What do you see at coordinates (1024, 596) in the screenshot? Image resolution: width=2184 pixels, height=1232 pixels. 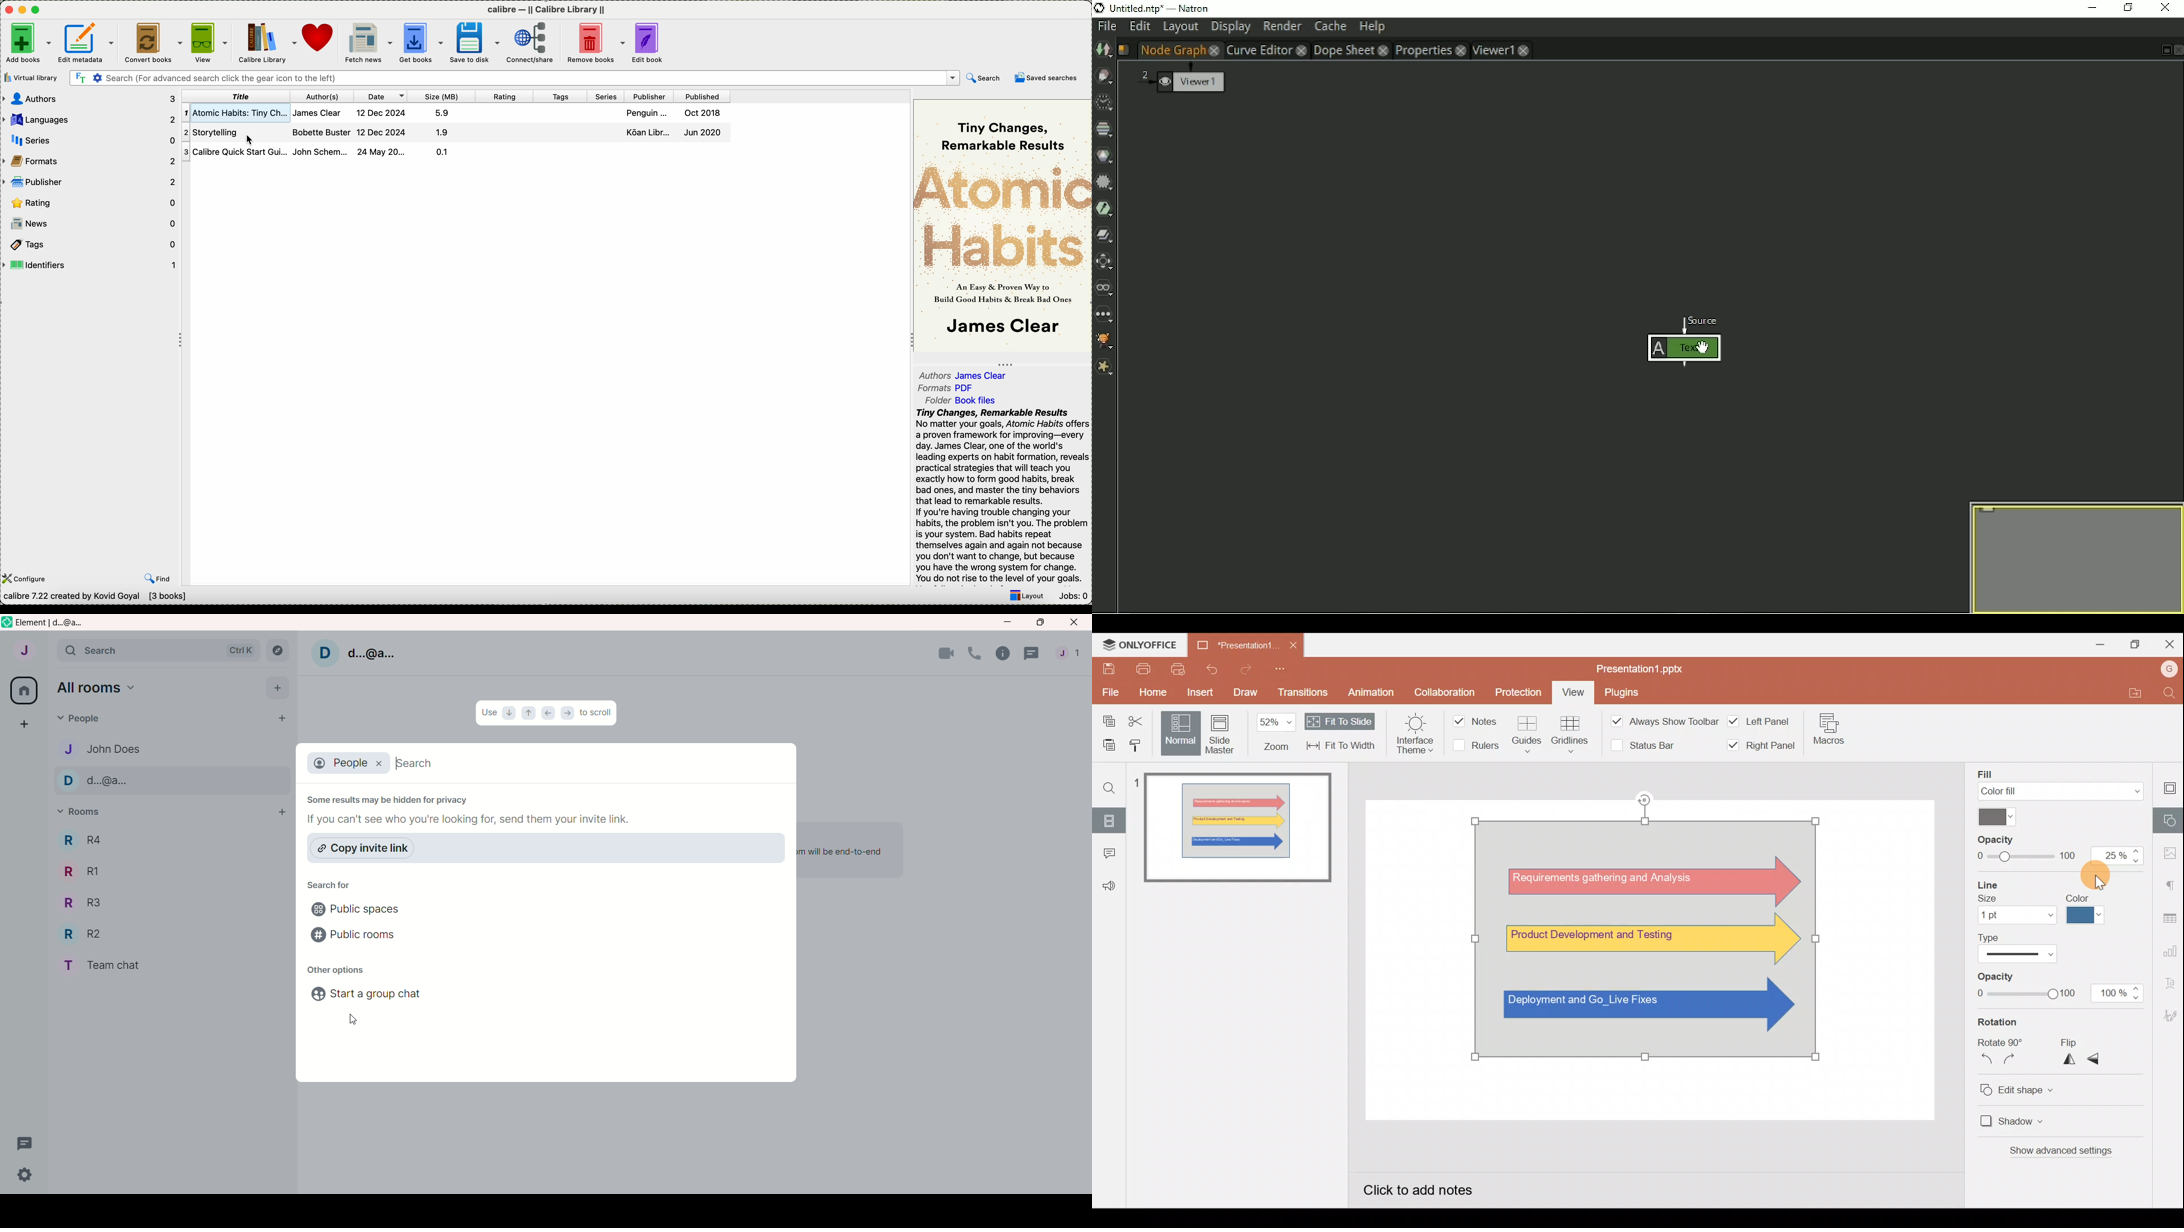 I see `layout` at bounding box center [1024, 596].